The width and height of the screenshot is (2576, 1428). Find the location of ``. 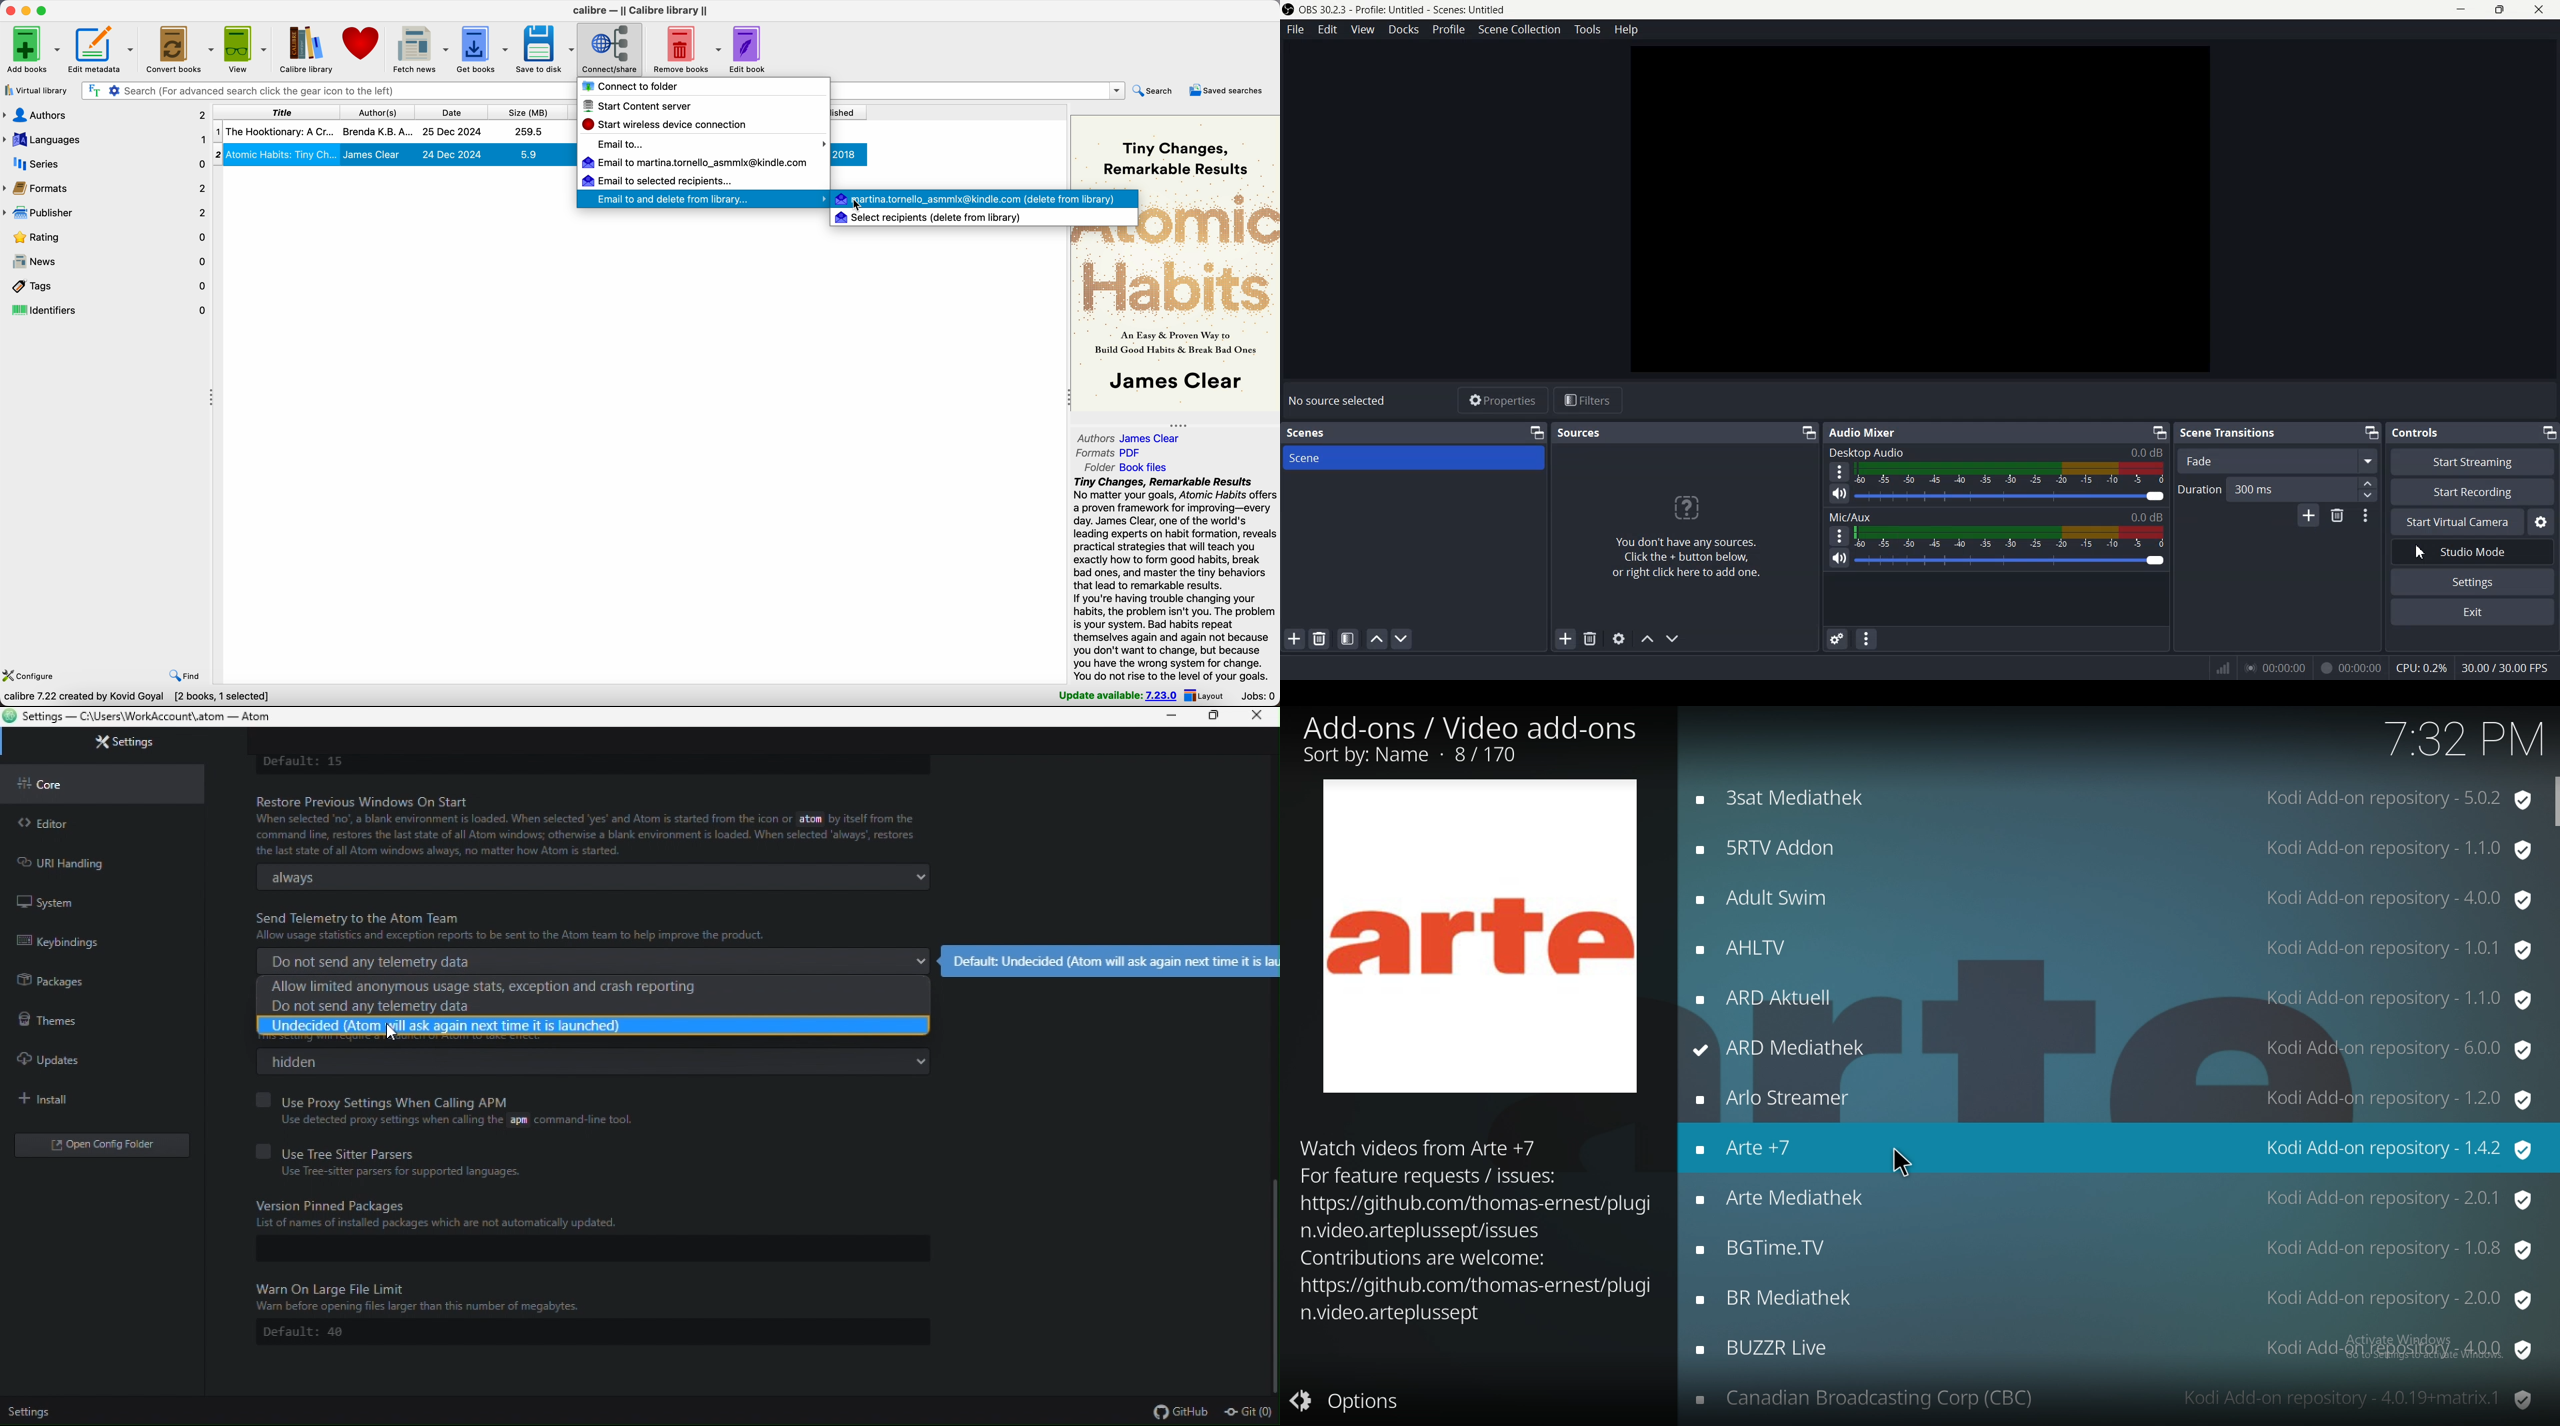

 is located at coordinates (2421, 667).